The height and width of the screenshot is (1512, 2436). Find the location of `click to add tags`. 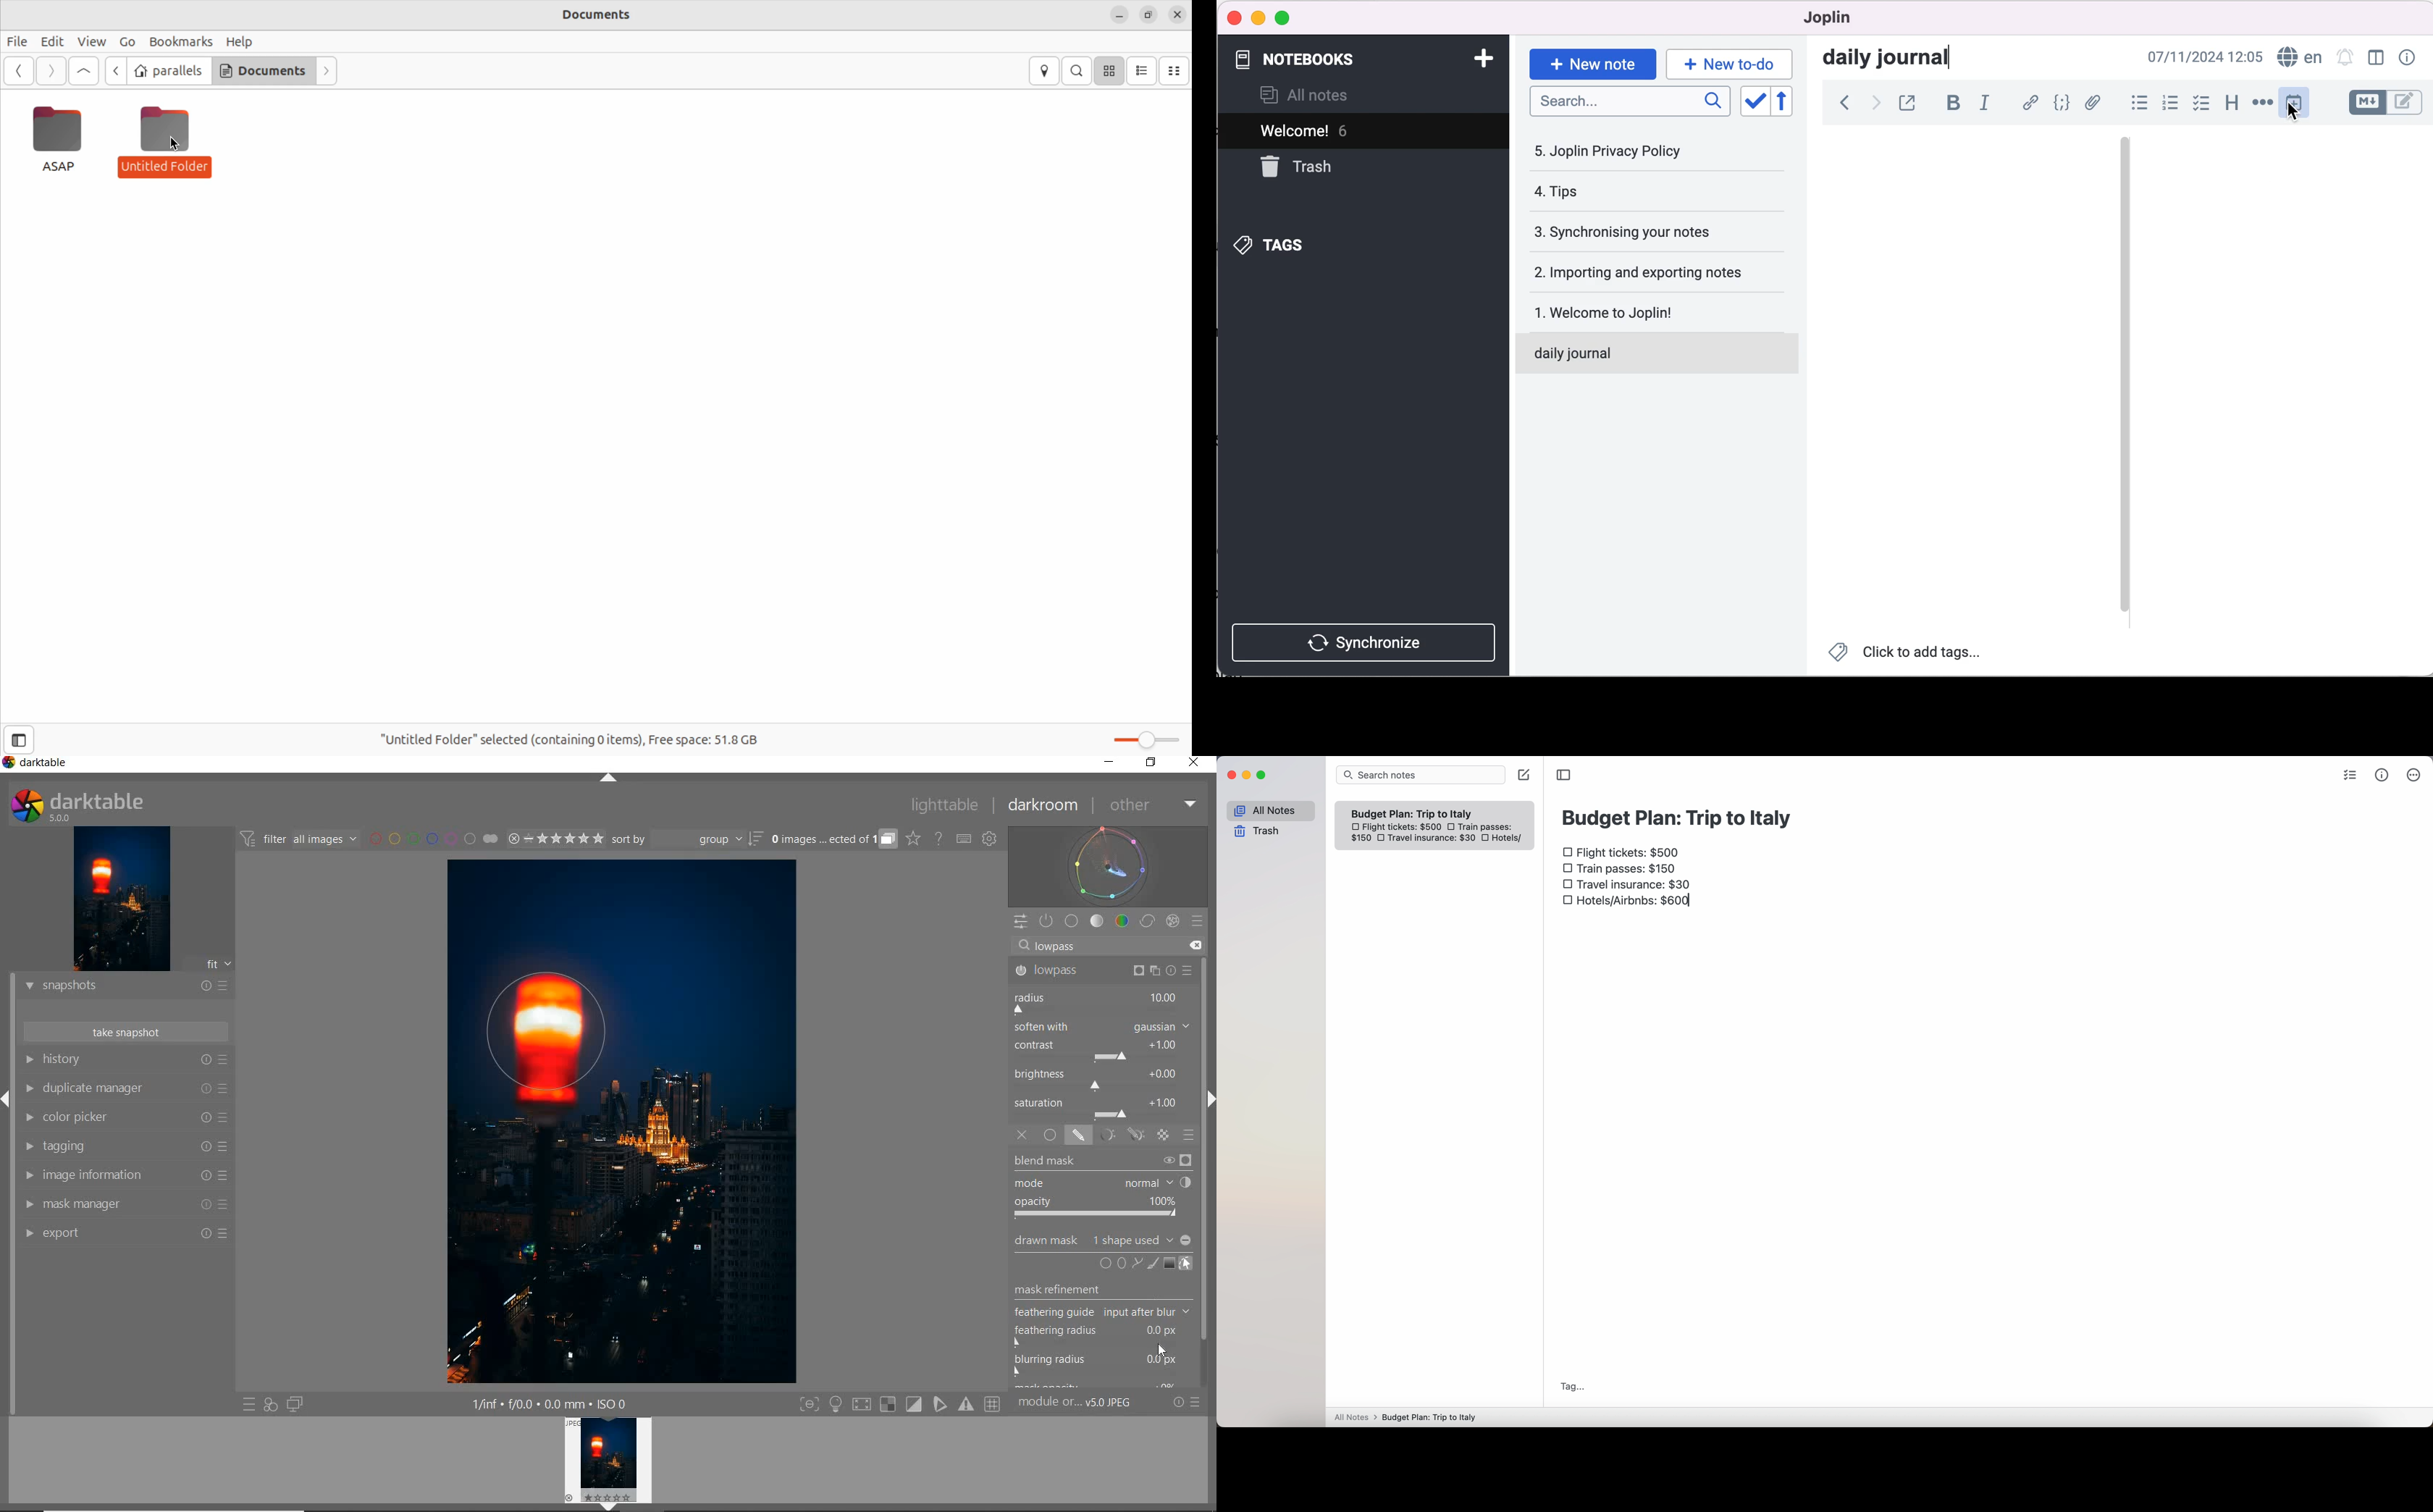

click to add tags is located at coordinates (1906, 655).